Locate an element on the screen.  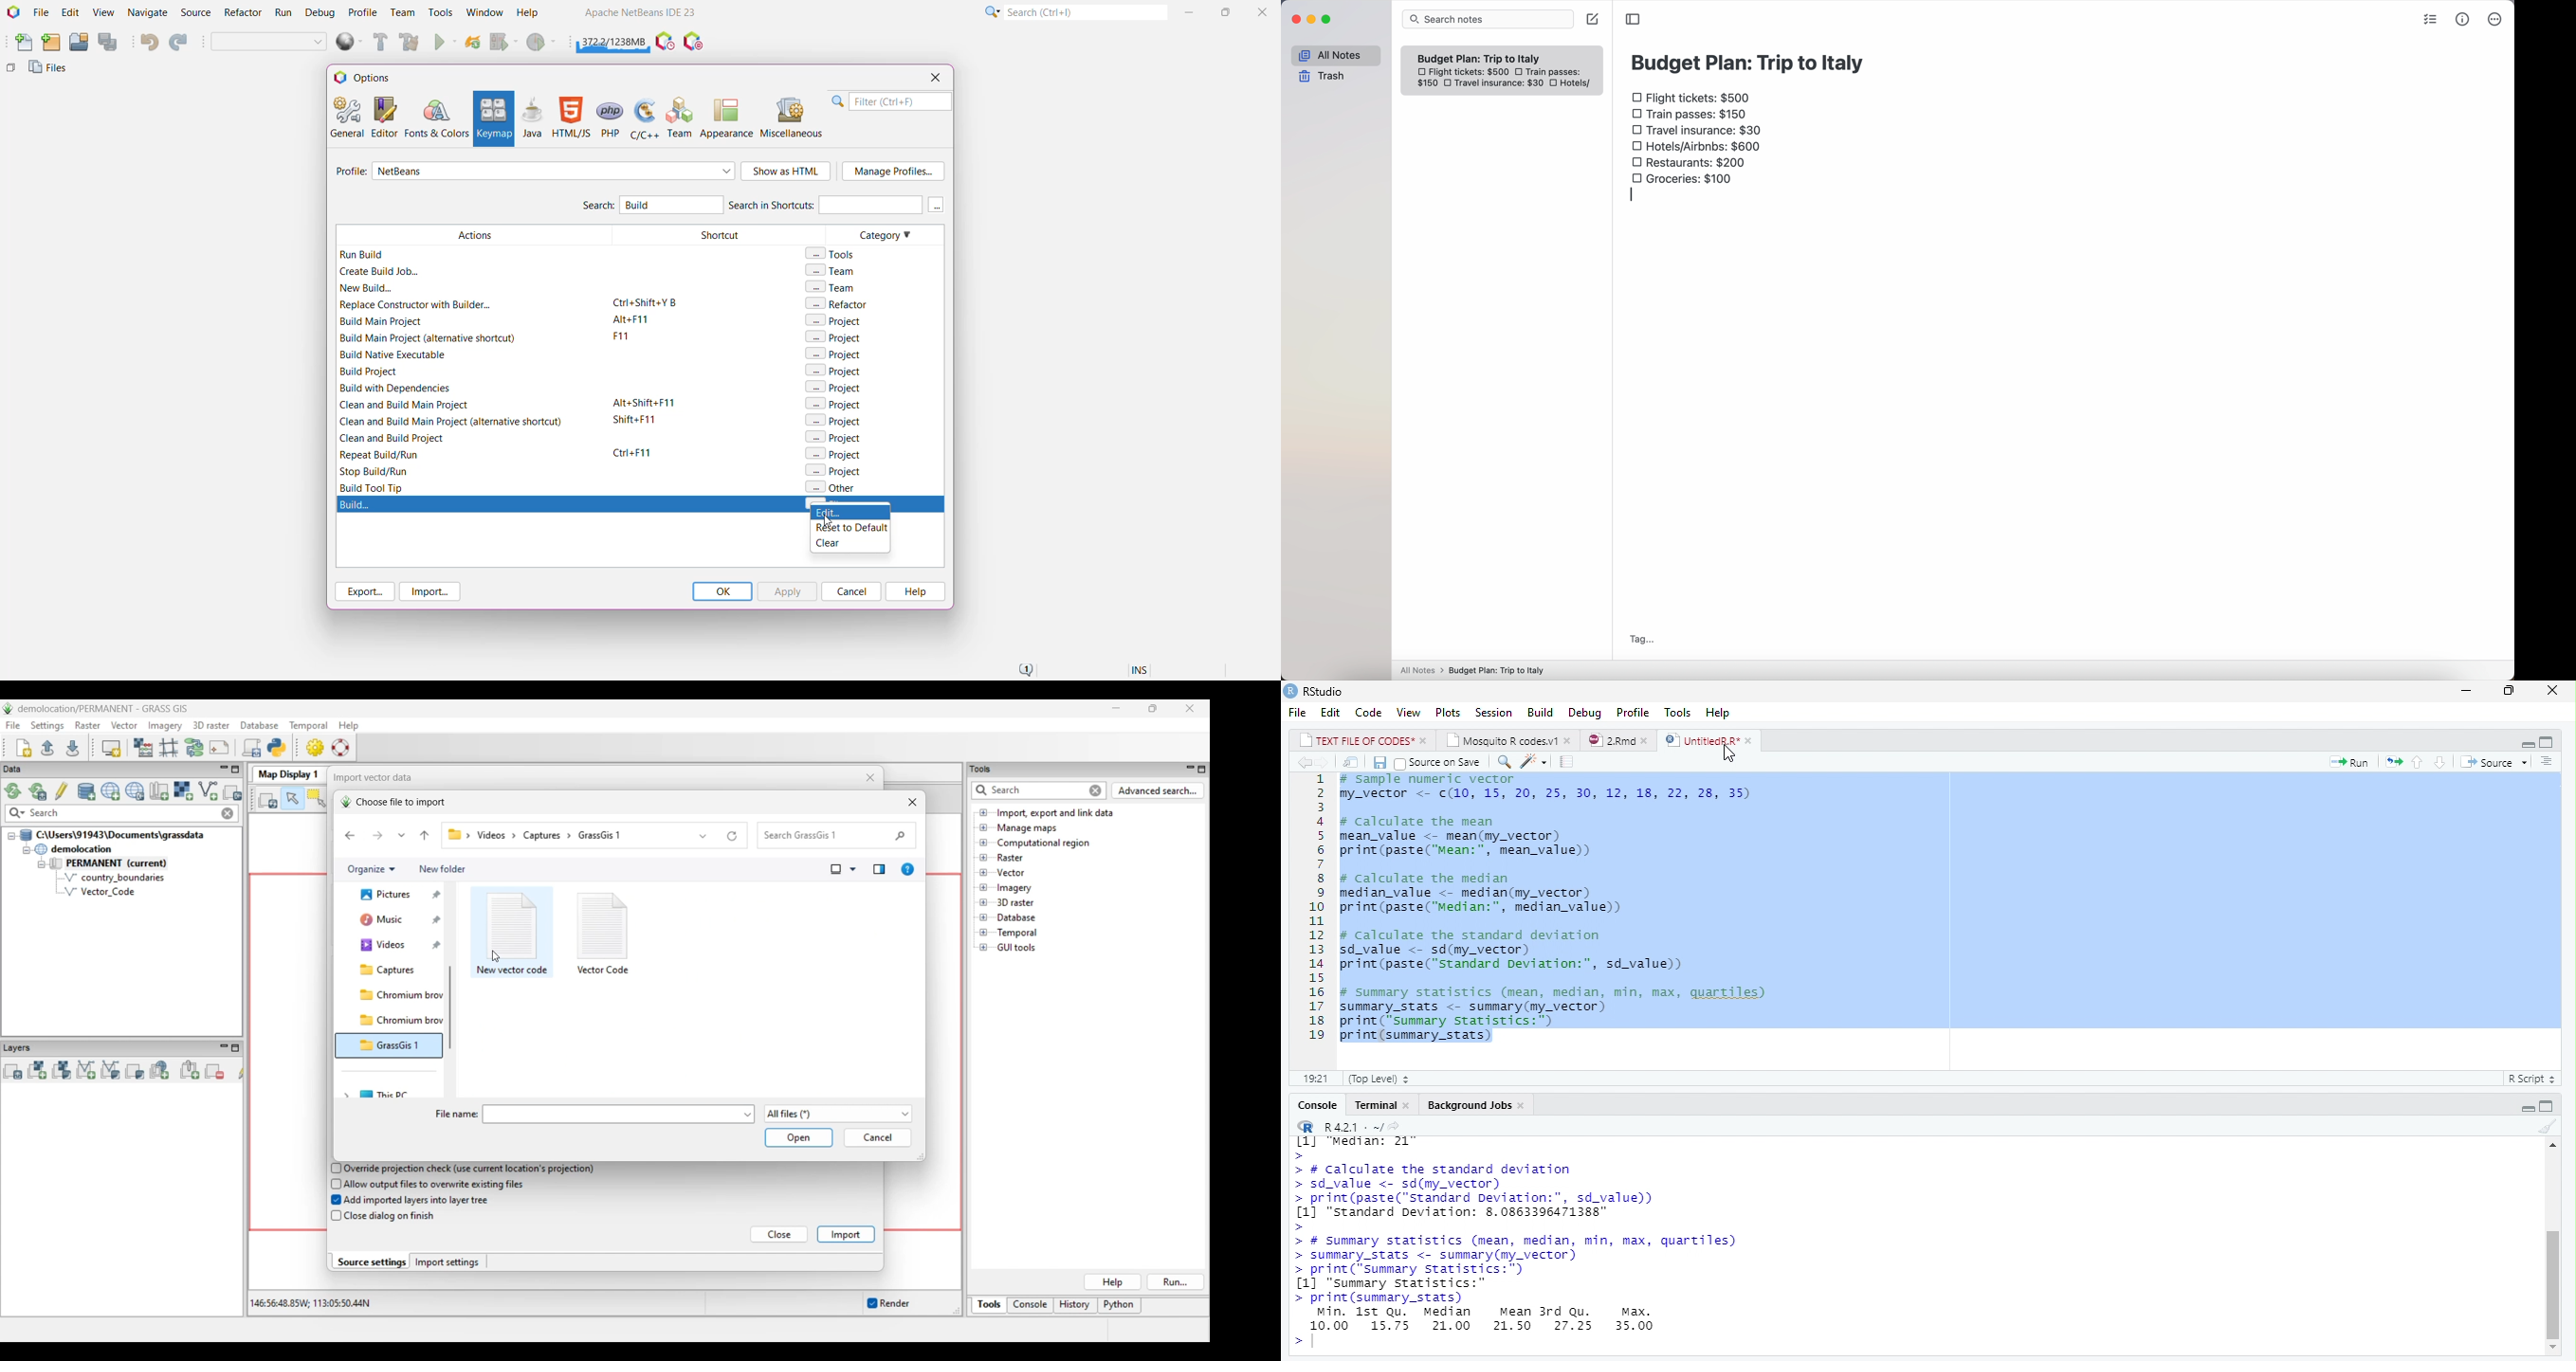
train passes $150 checkbox is located at coordinates (1690, 116).